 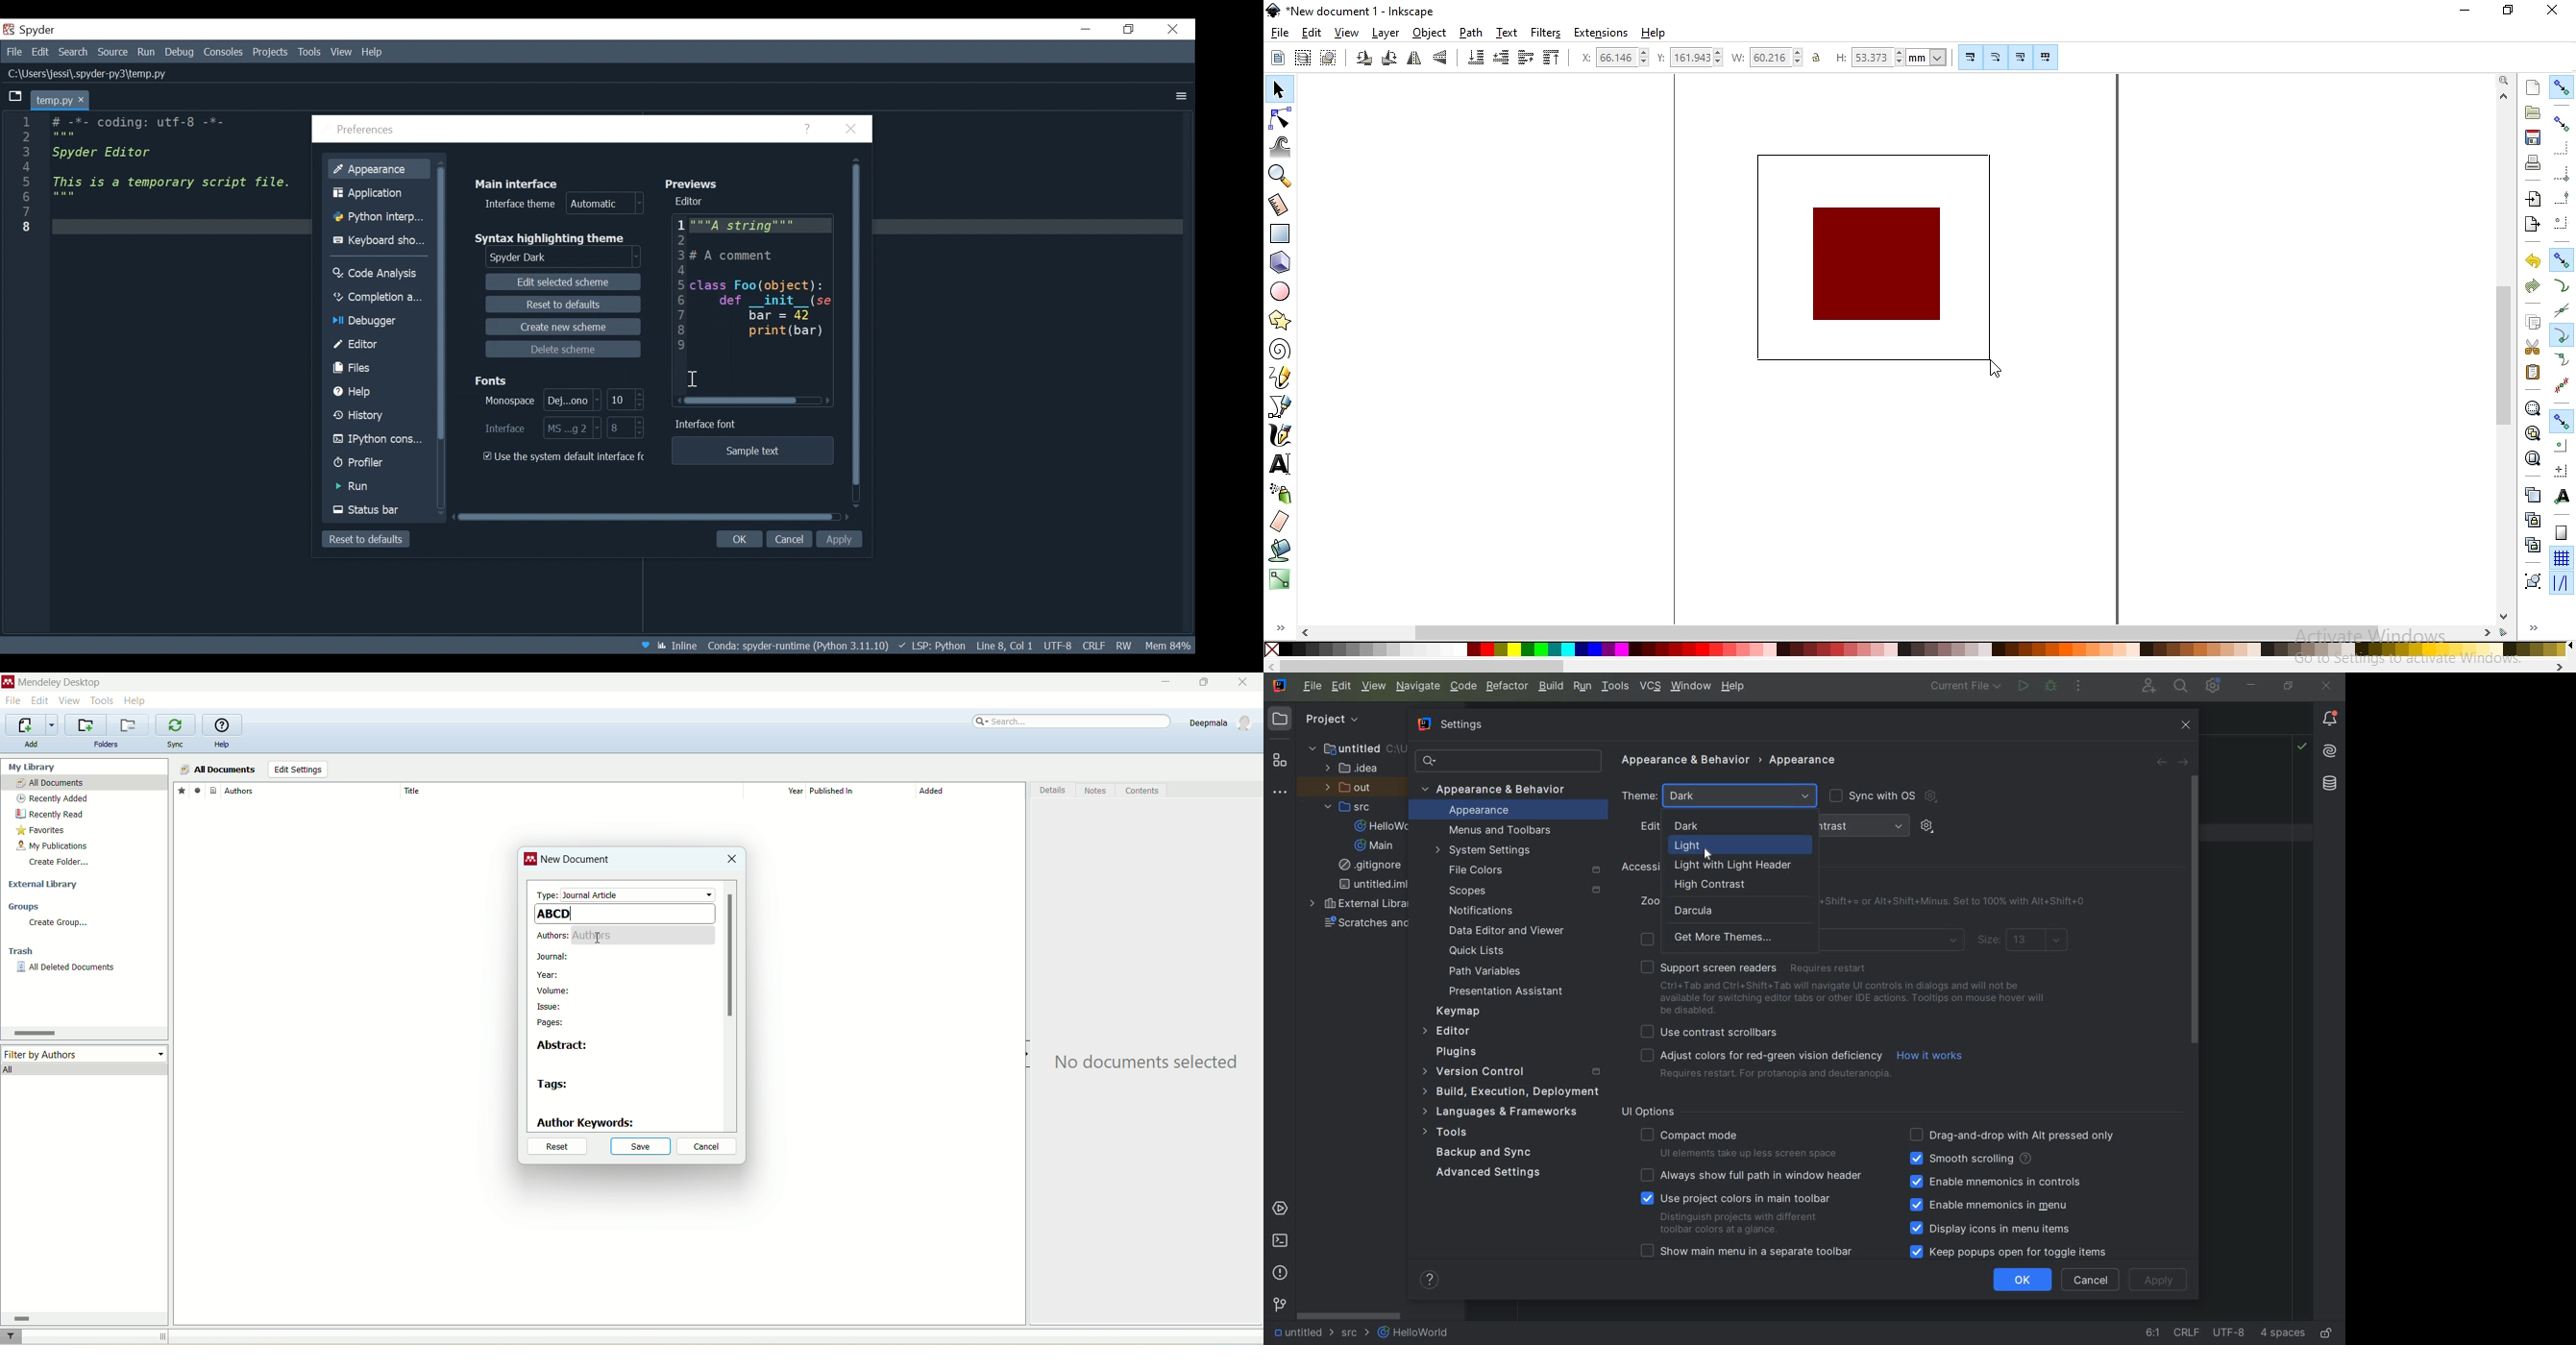 I want to click on redo an action, so click(x=2532, y=284).